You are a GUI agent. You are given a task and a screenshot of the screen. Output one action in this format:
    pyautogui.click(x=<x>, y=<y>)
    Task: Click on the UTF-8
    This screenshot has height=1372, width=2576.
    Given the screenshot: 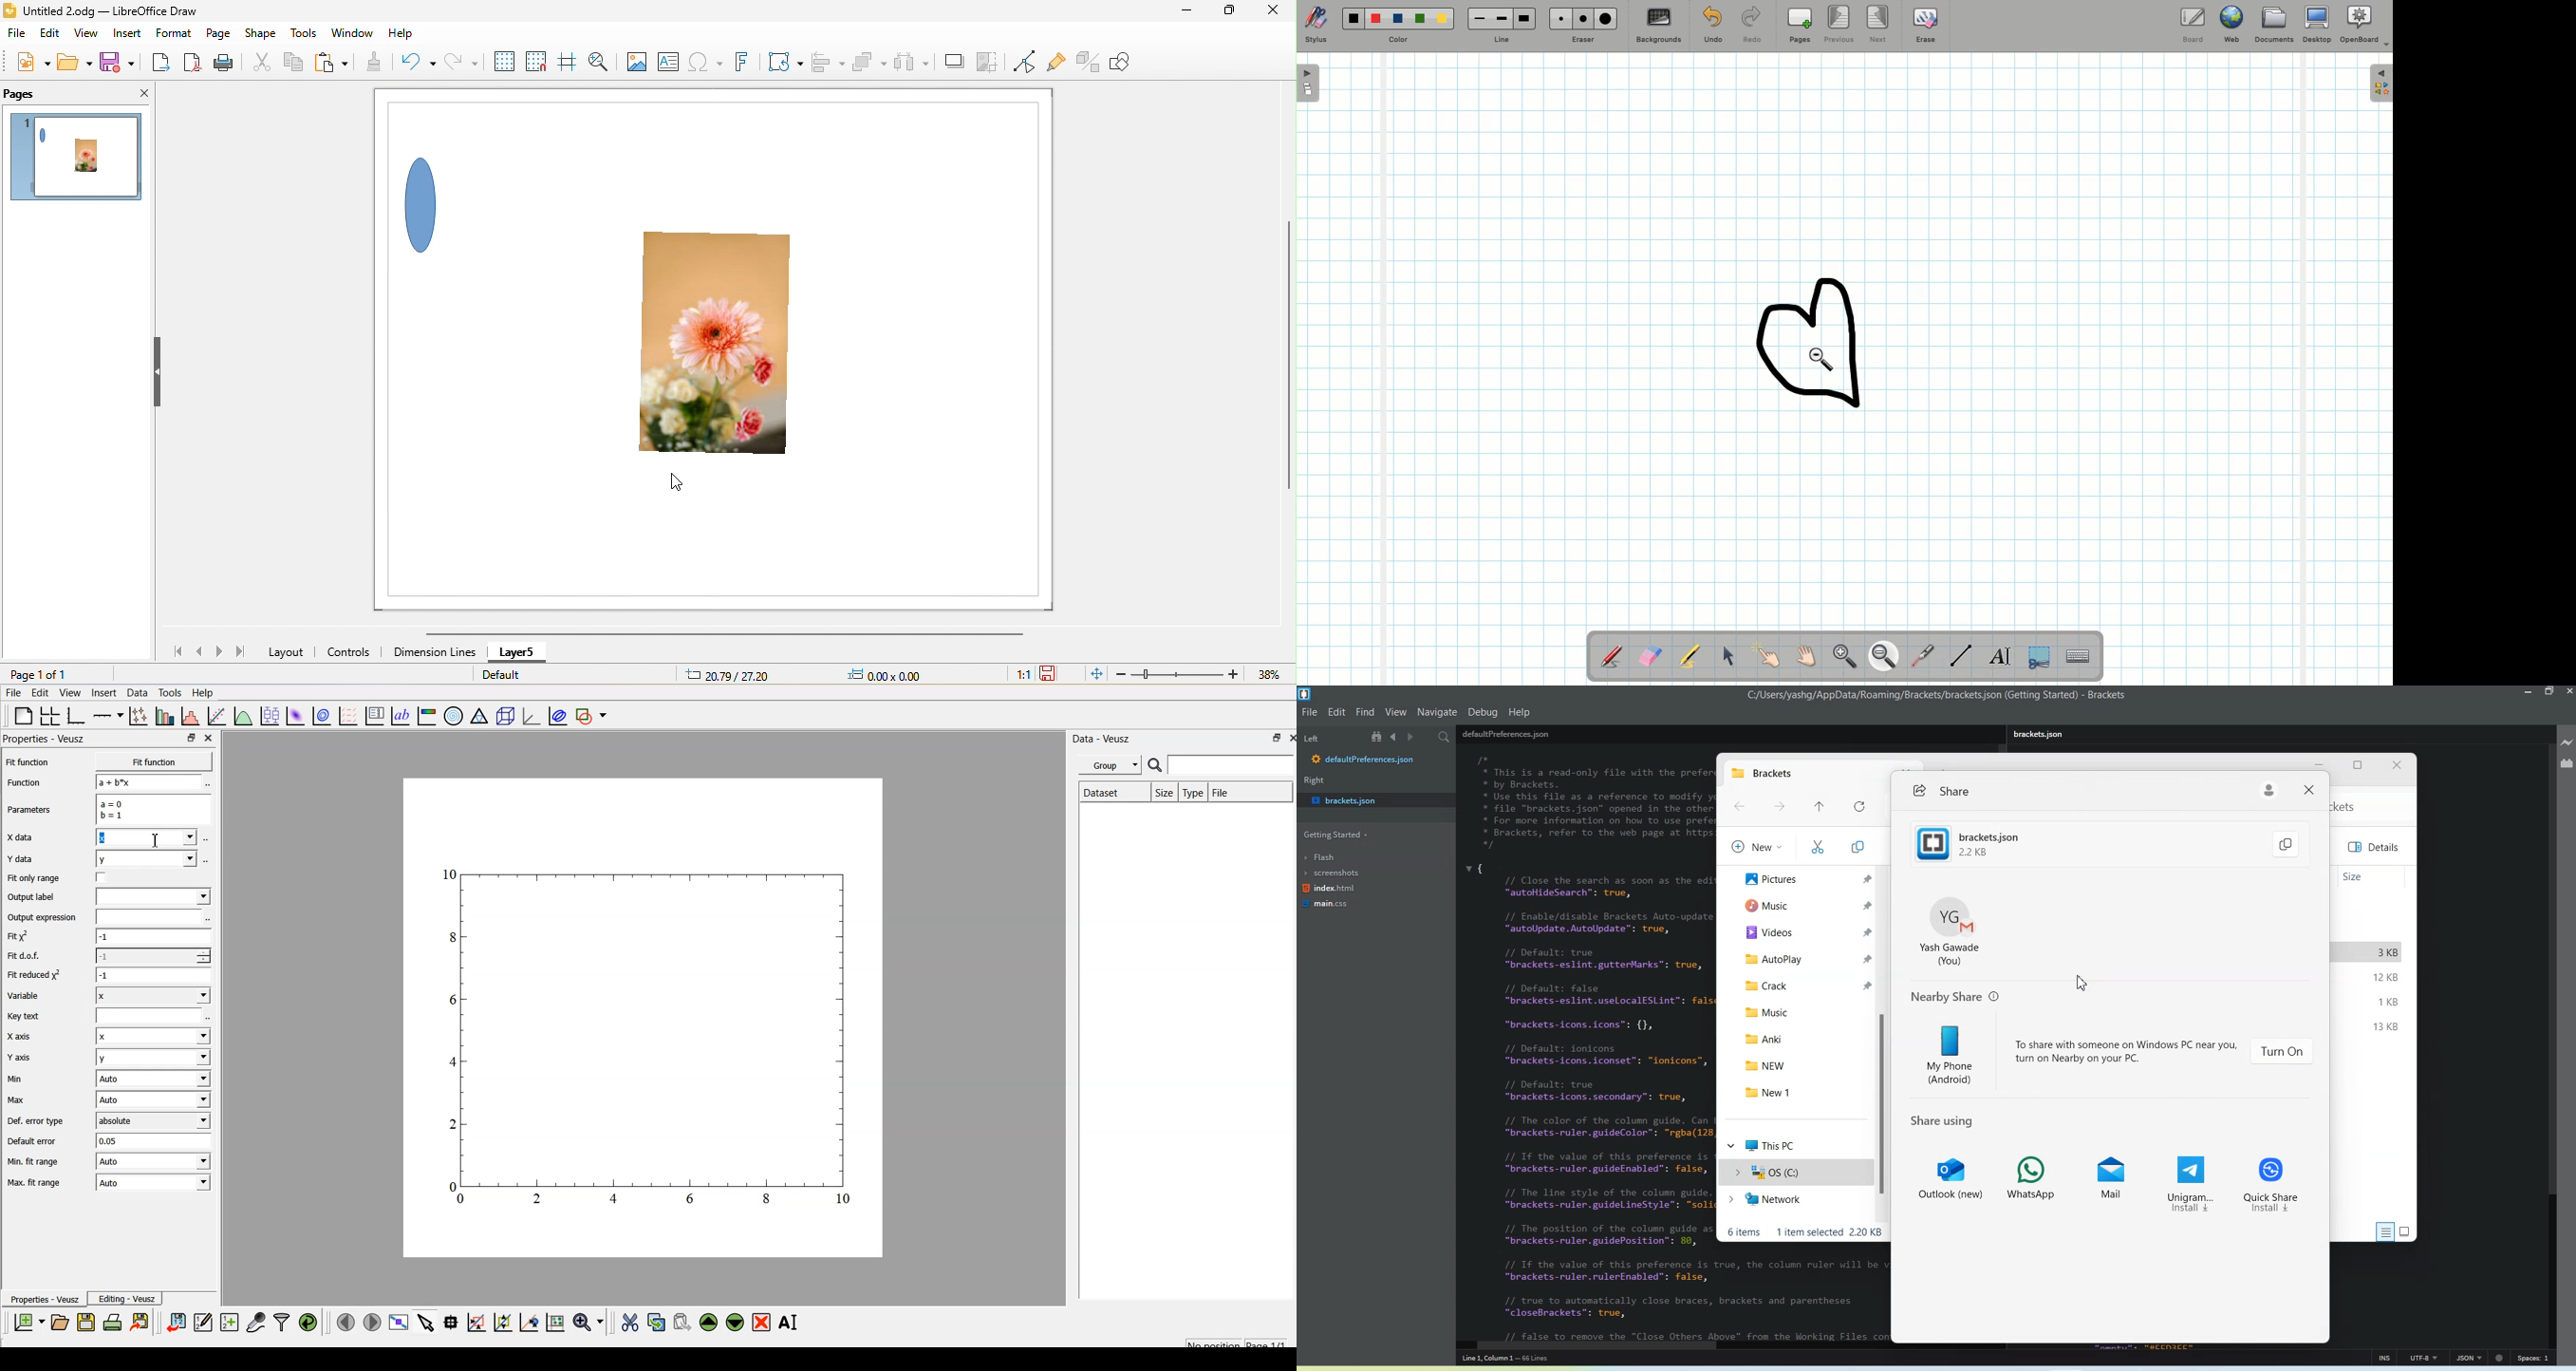 What is the action you would take?
    pyautogui.click(x=2426, y=1358)
    